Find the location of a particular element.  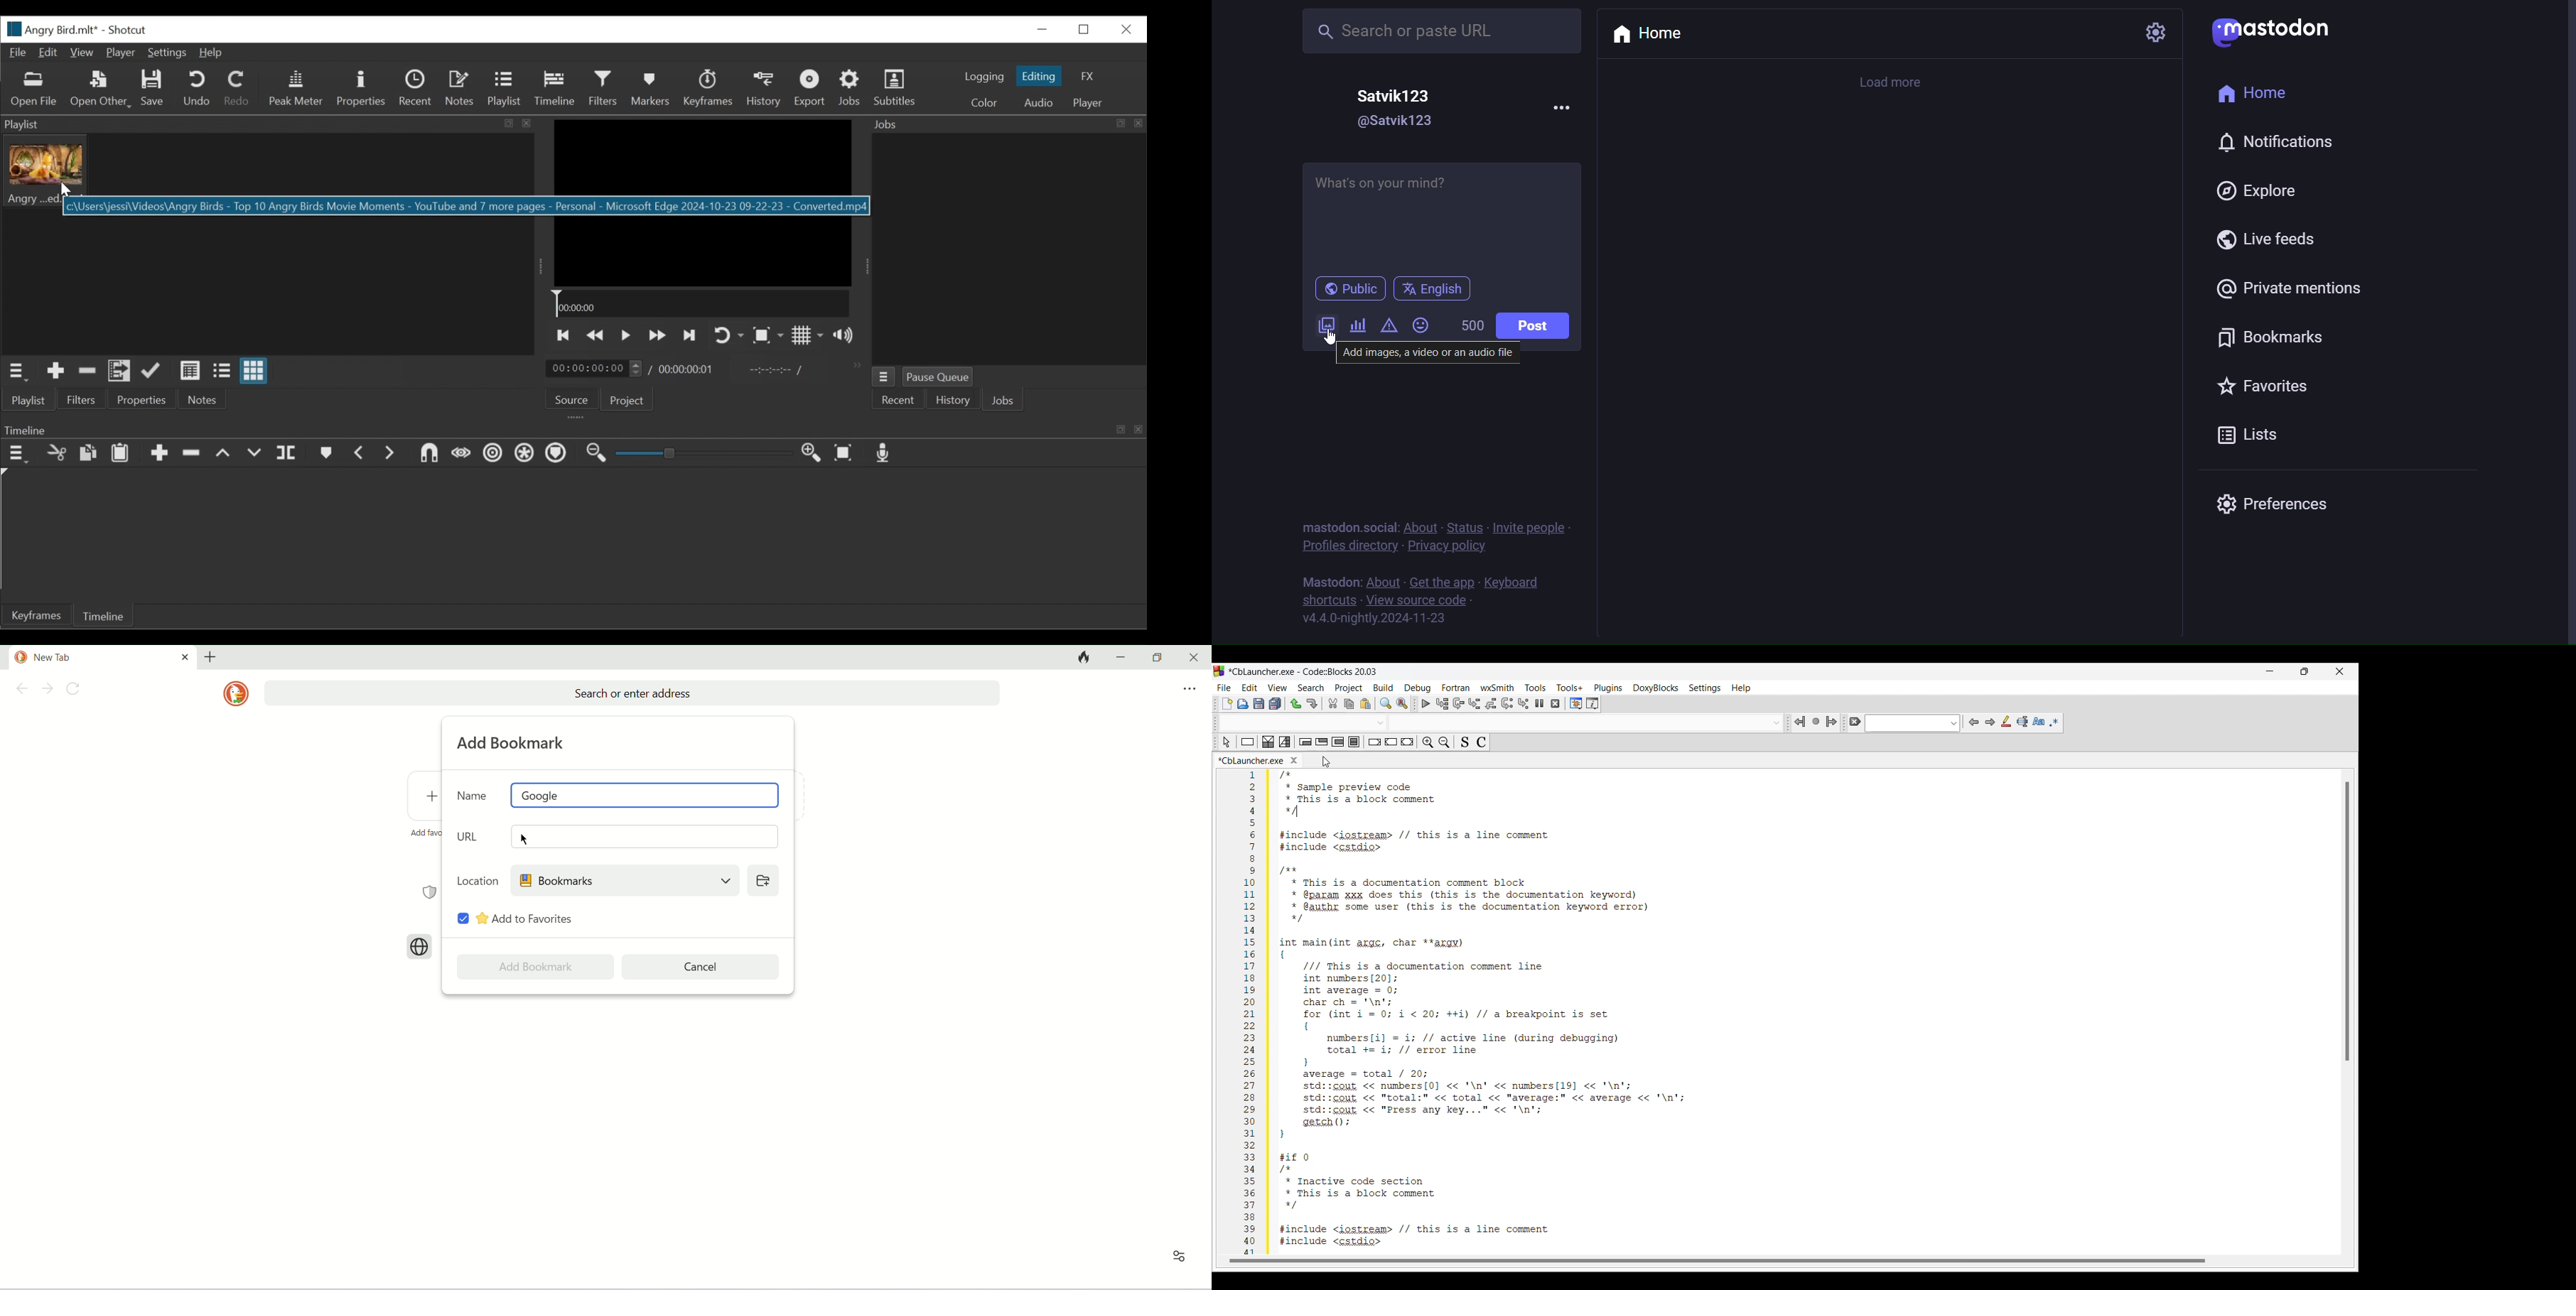

Timeline is located at coordinates (701, 303).